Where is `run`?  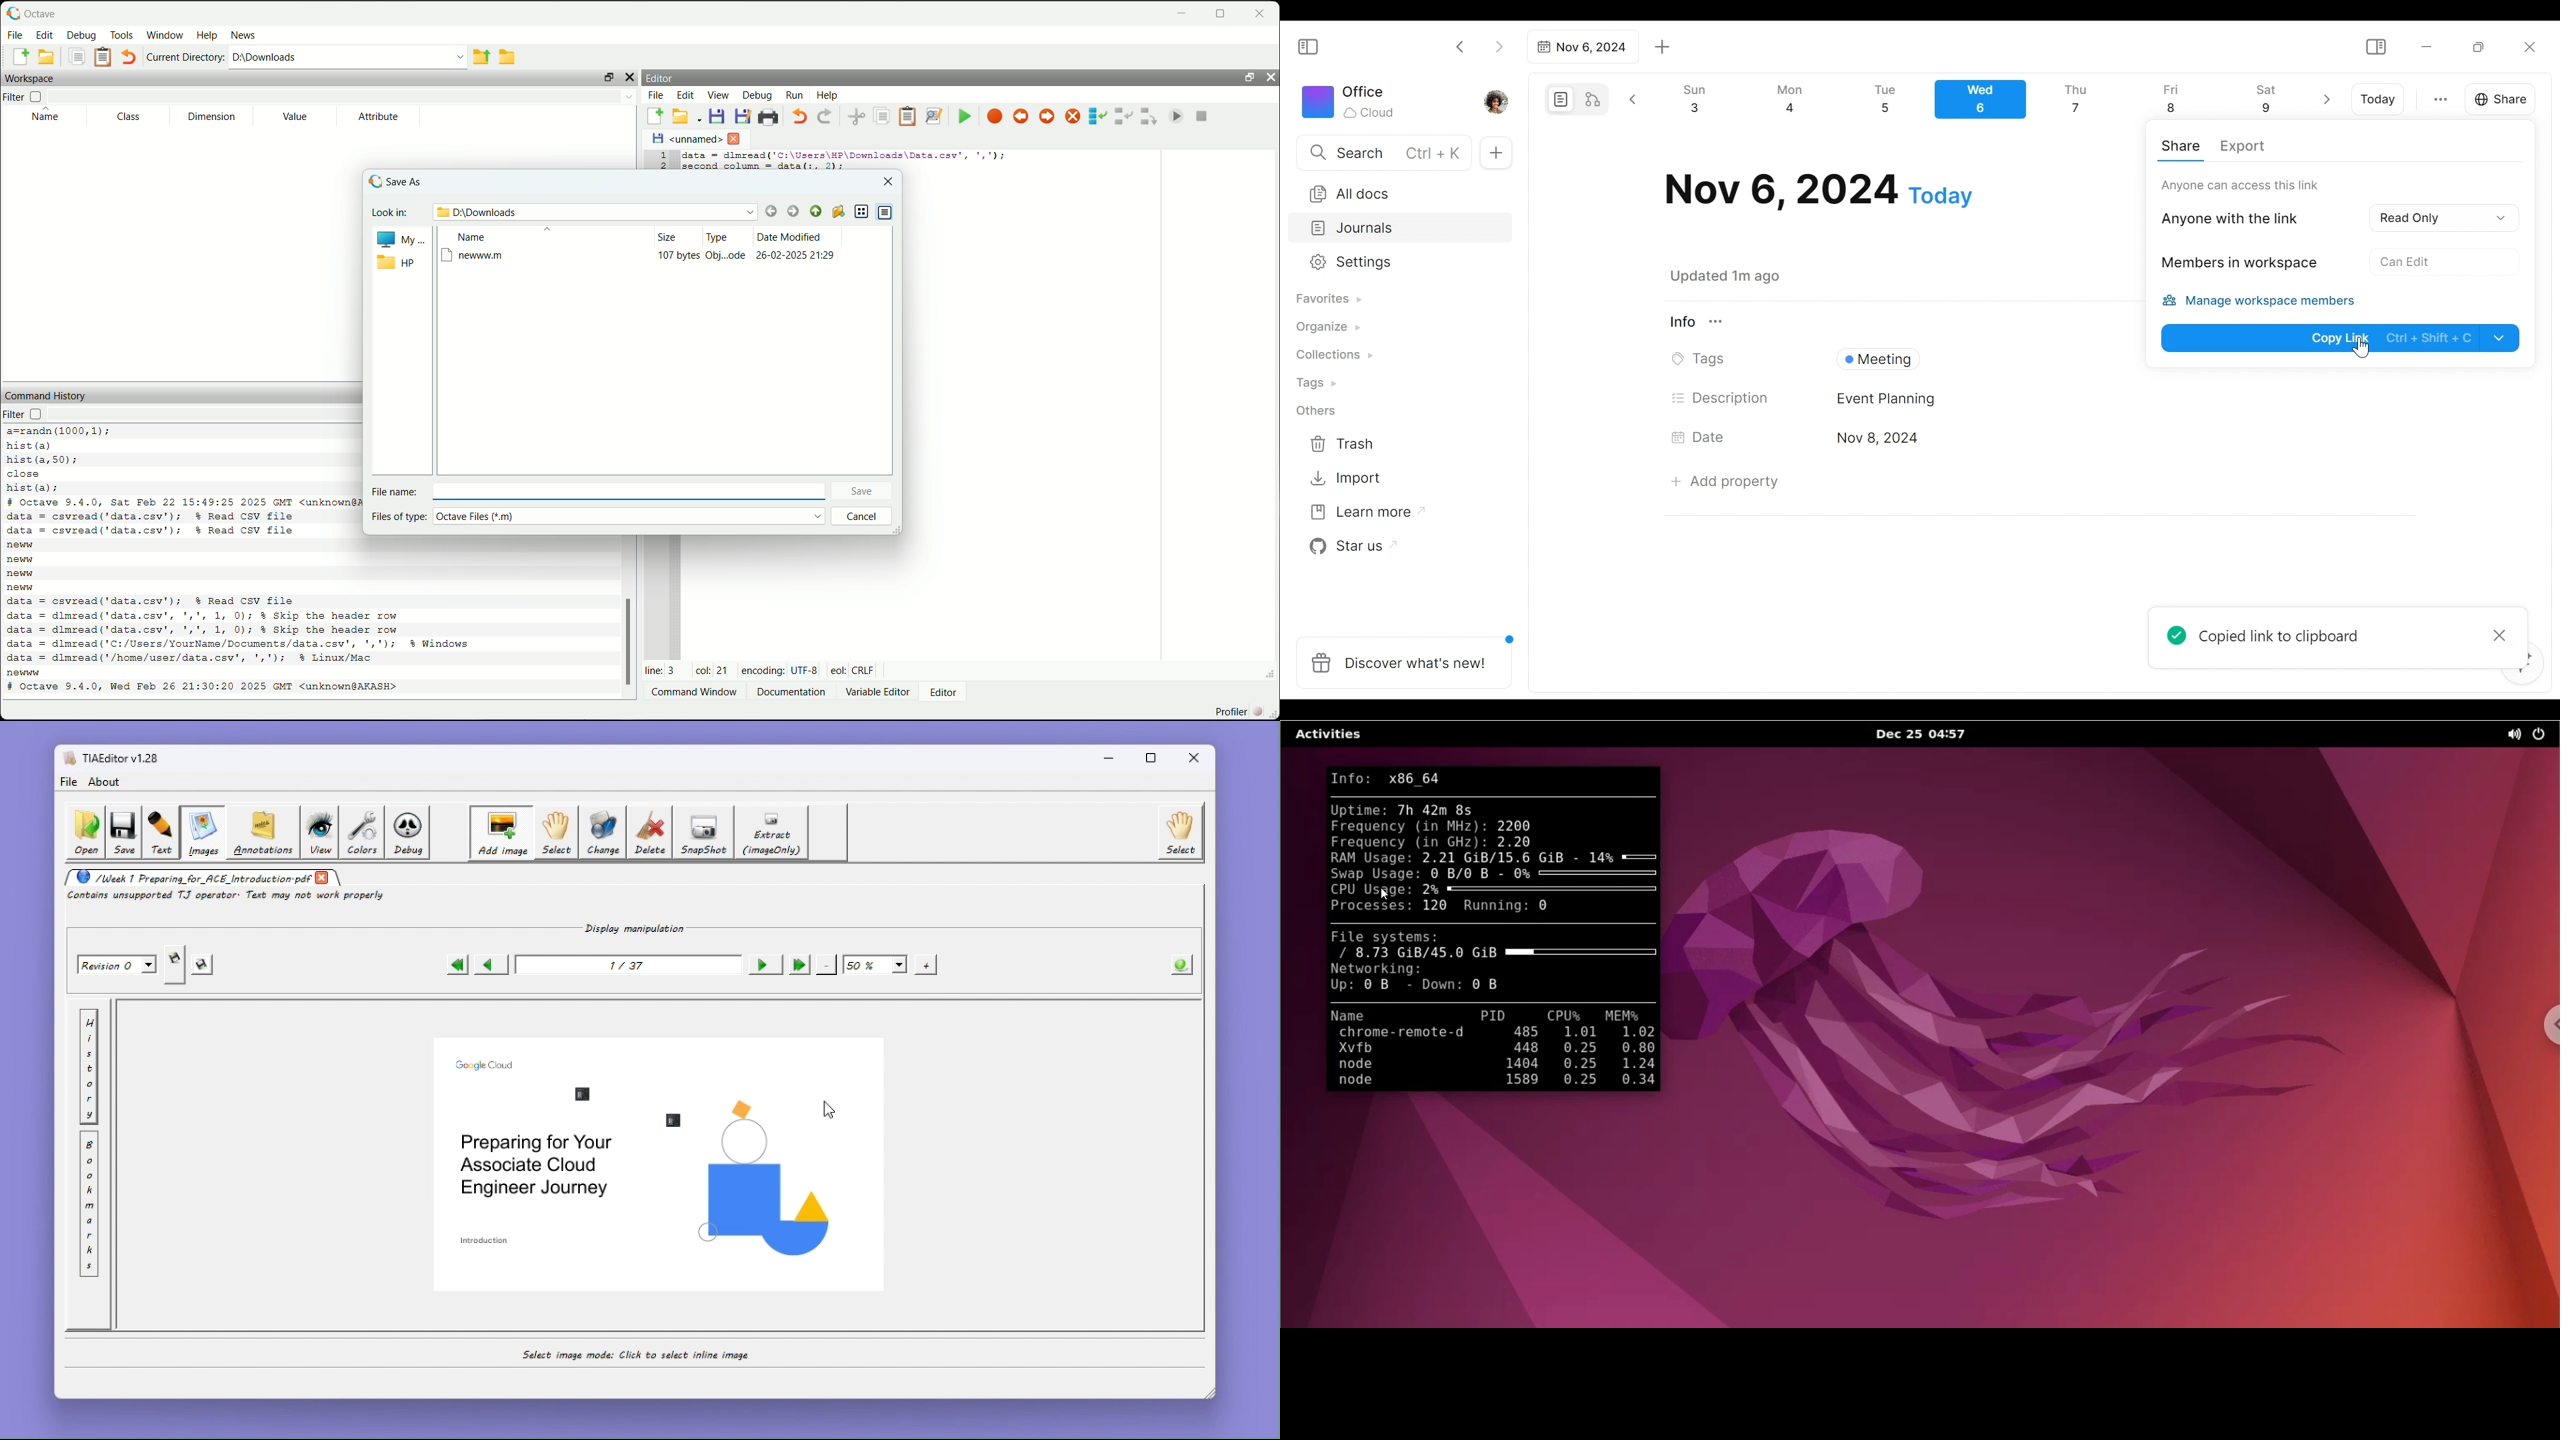 run is located at coordinates (792, 95).